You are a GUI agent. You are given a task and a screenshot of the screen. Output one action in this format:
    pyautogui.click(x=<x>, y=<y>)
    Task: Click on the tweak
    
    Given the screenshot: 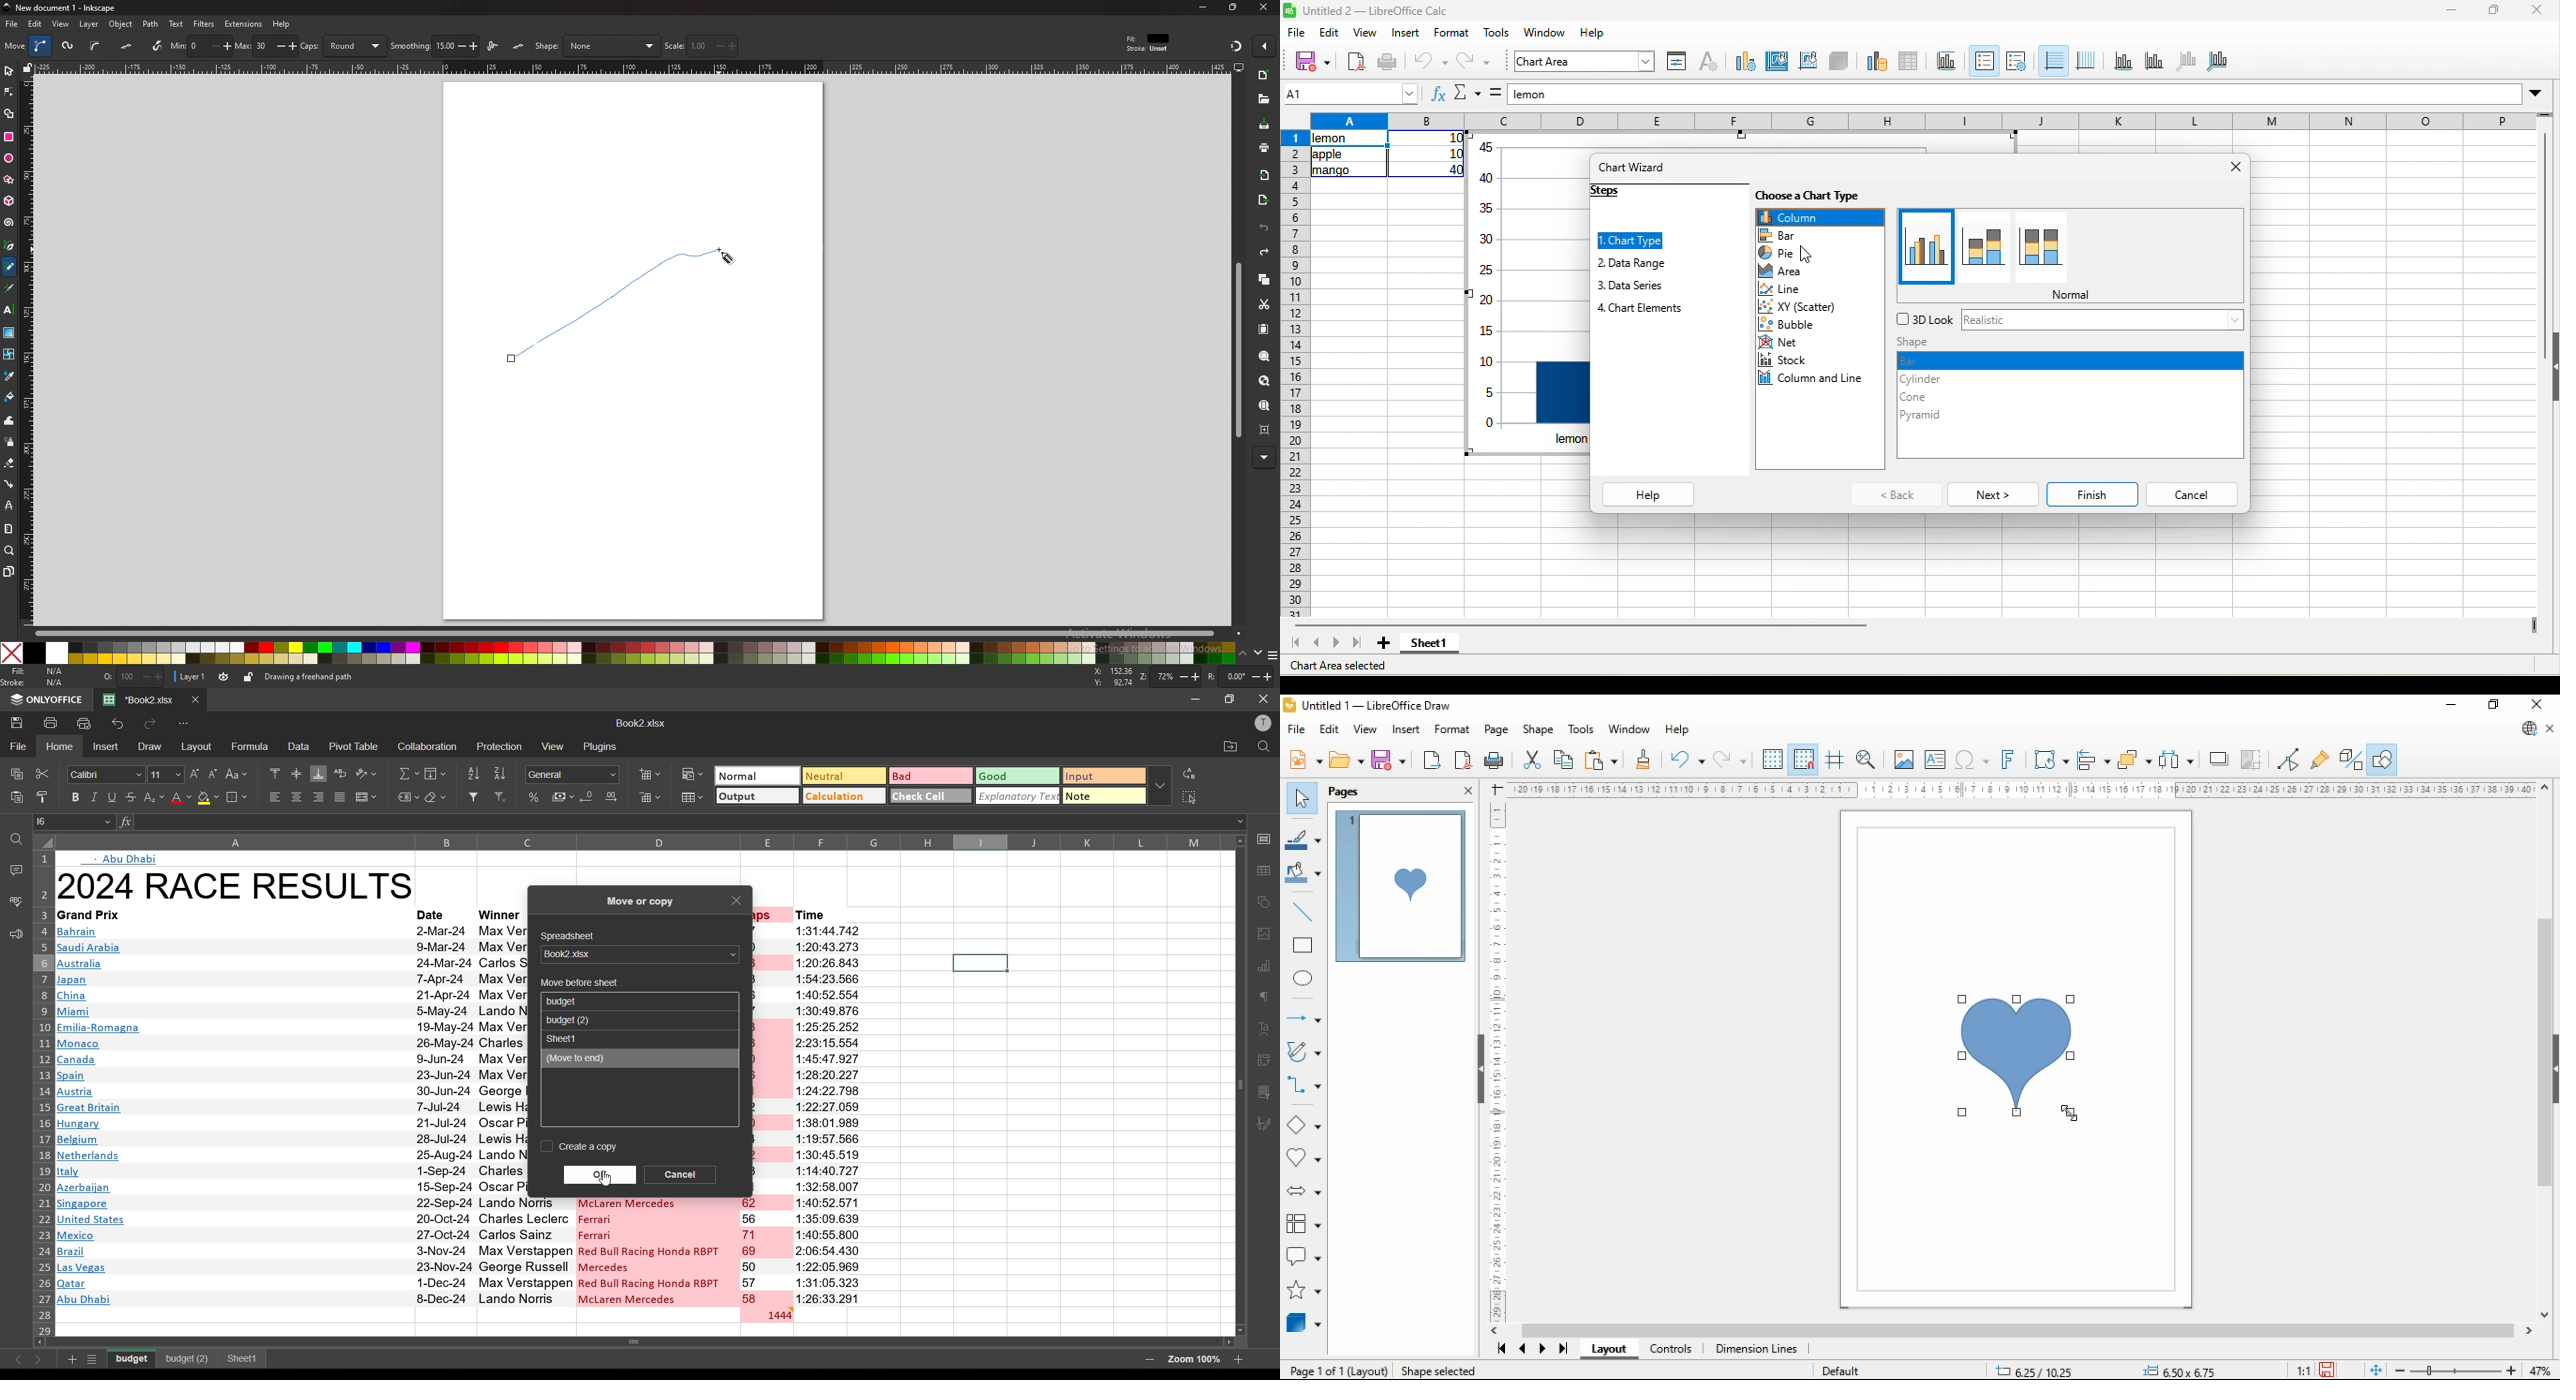 What is the action you would take?
    pyautogui.click(x=9, y=420)
    